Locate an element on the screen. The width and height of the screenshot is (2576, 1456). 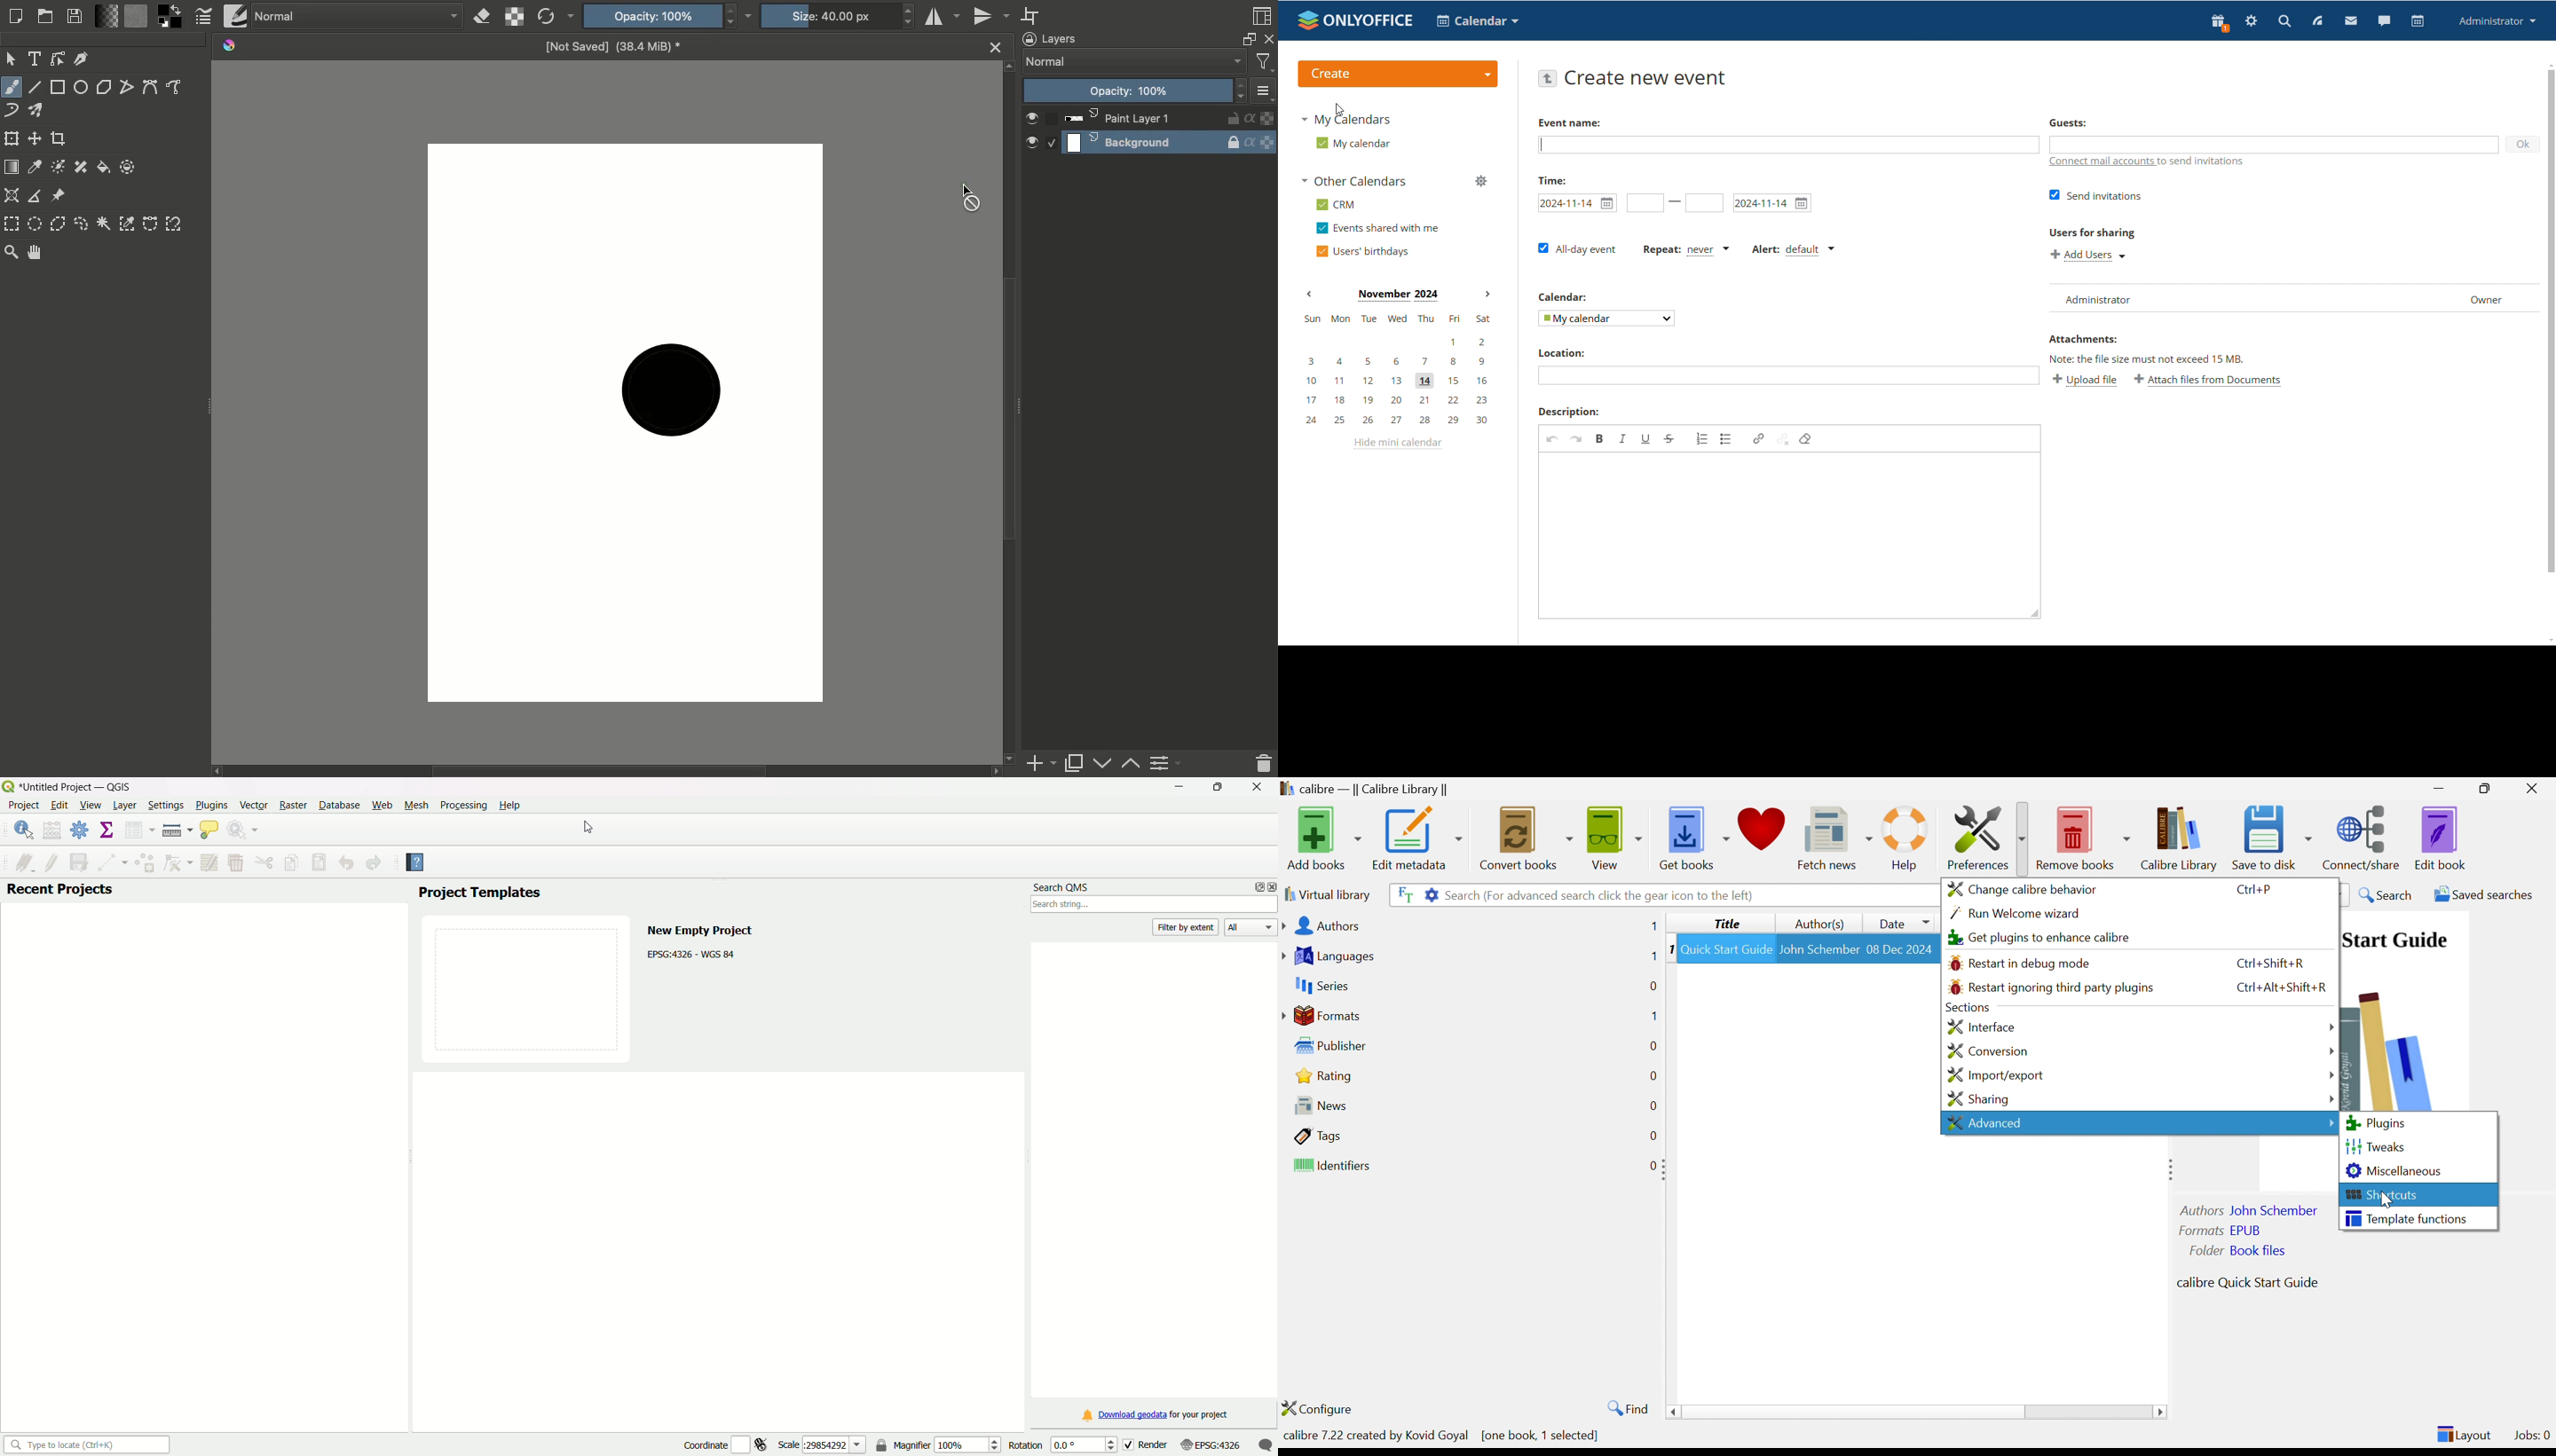
Smart patch tool is located at coordinates (83, 169).